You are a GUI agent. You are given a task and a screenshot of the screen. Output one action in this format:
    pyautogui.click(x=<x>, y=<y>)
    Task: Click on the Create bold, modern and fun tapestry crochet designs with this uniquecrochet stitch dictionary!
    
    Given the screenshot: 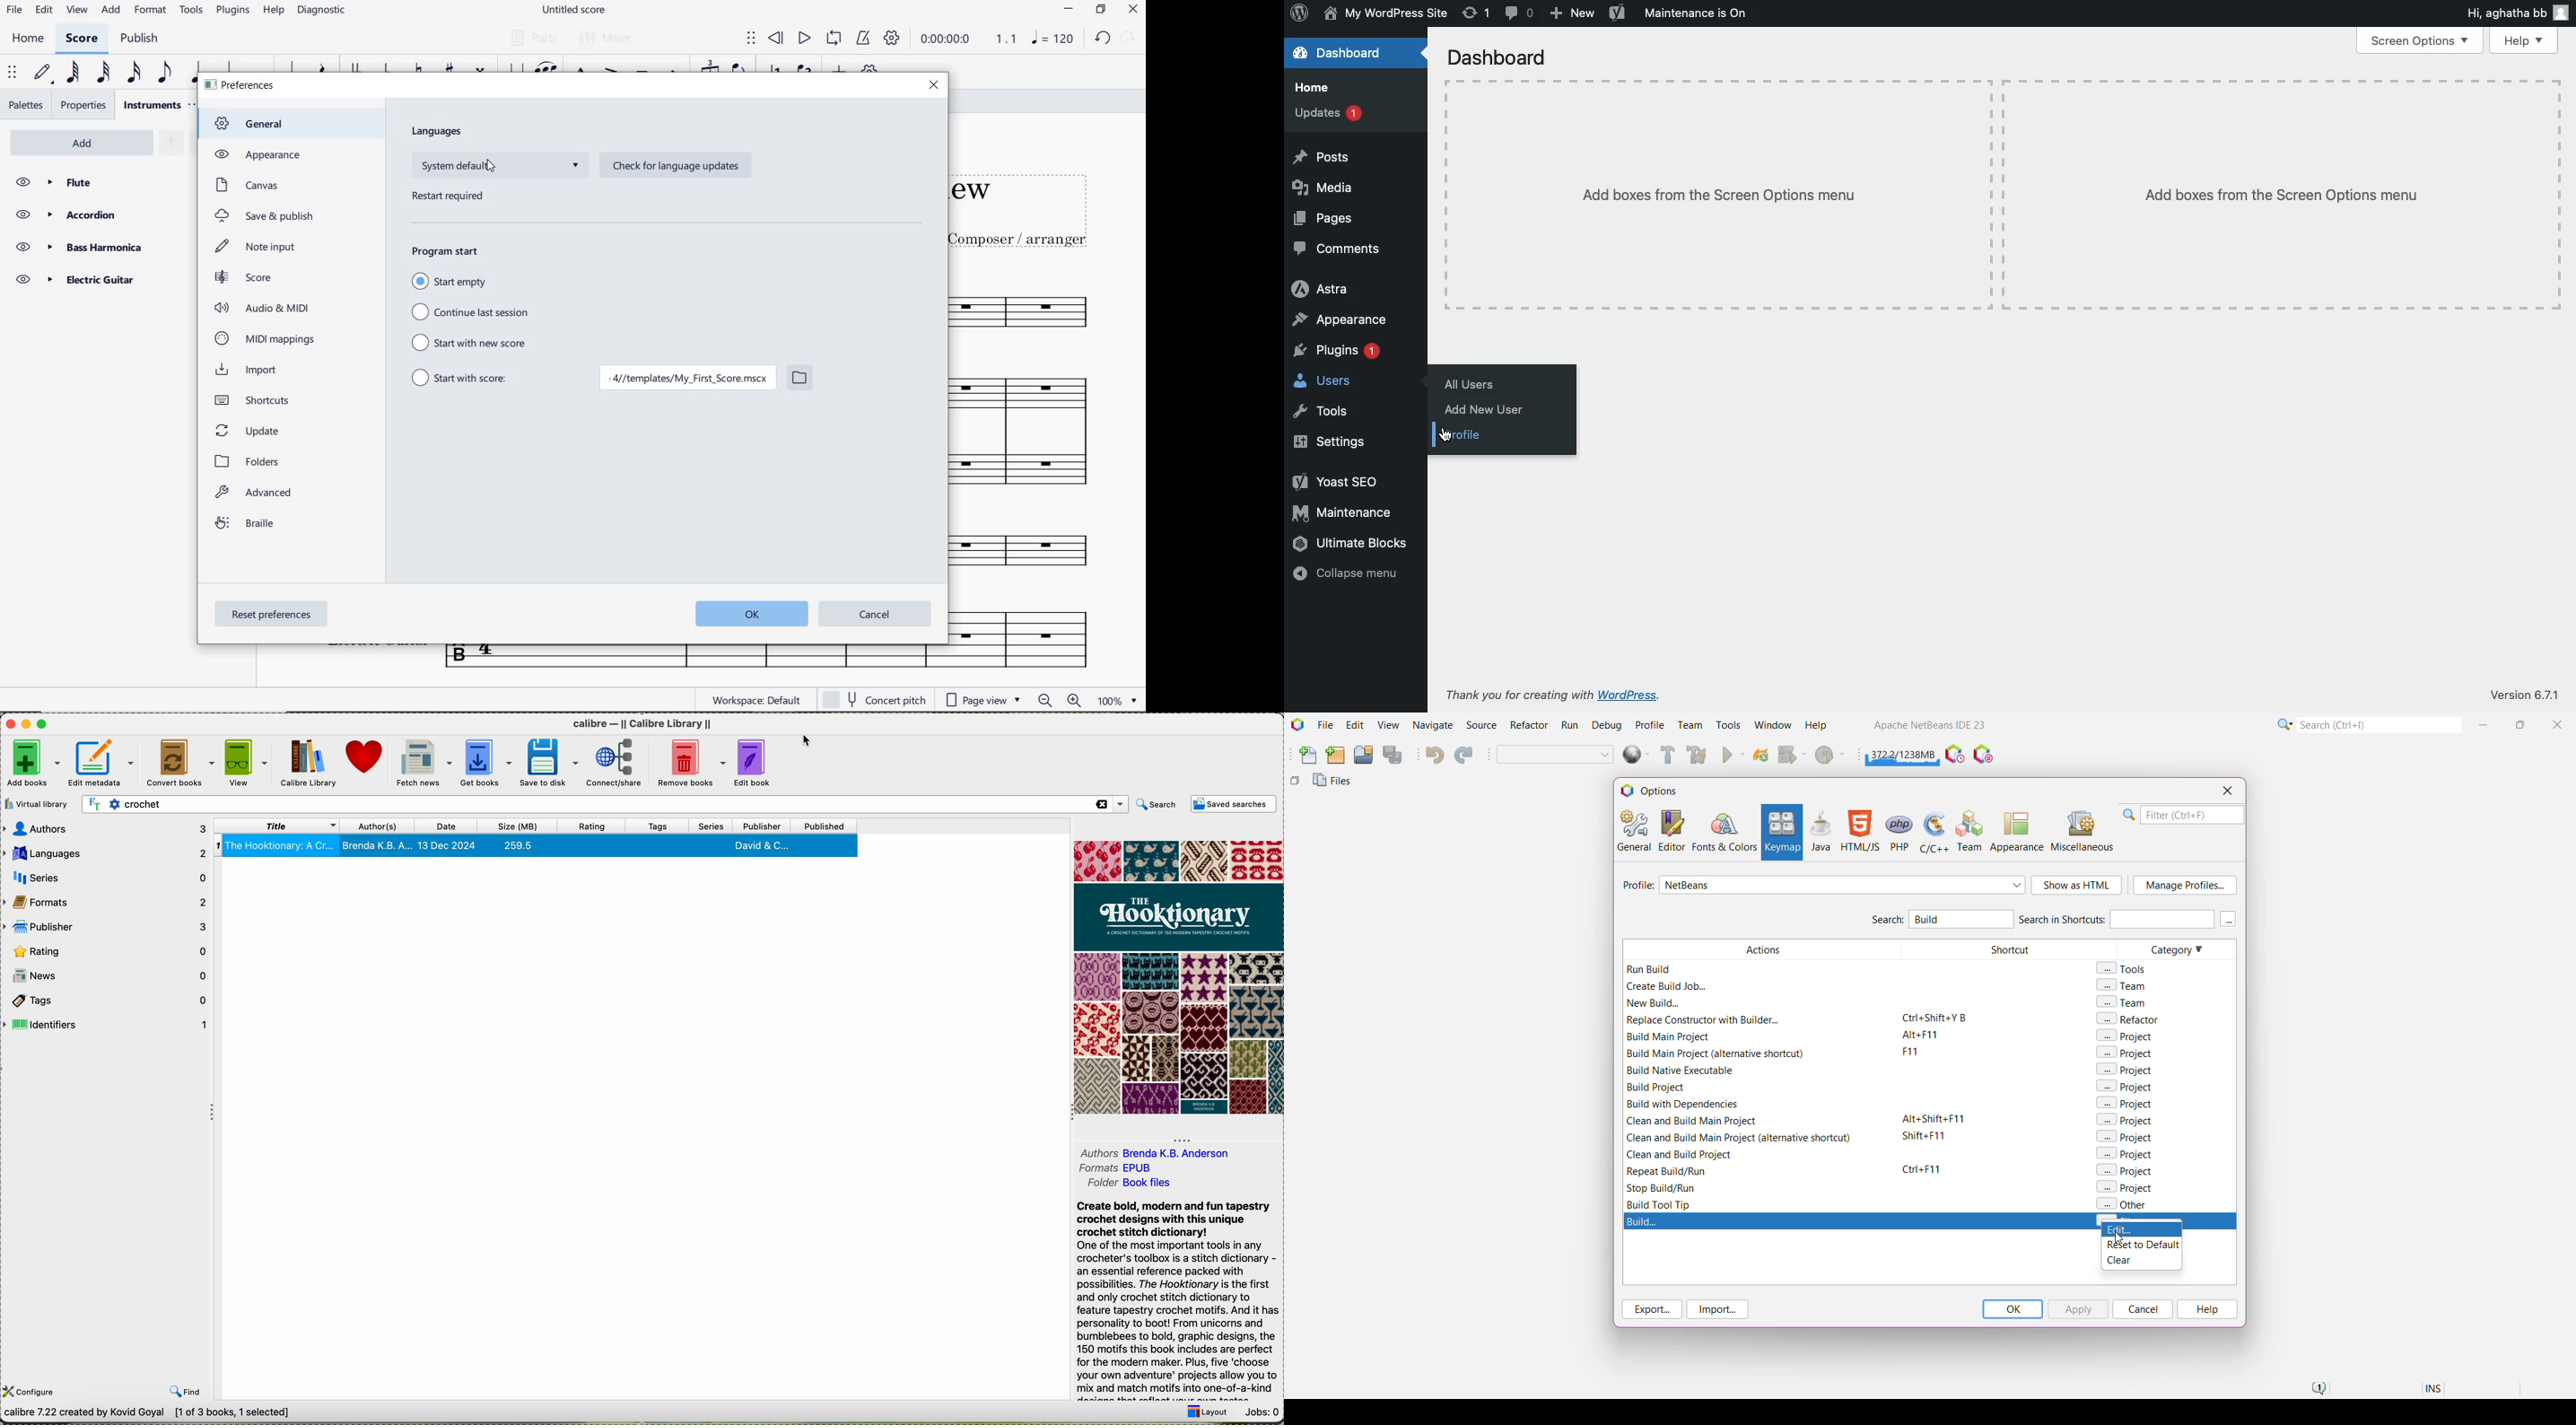 What is the action you would take?
    pyautogui.click(x=1175, y=1219)
    